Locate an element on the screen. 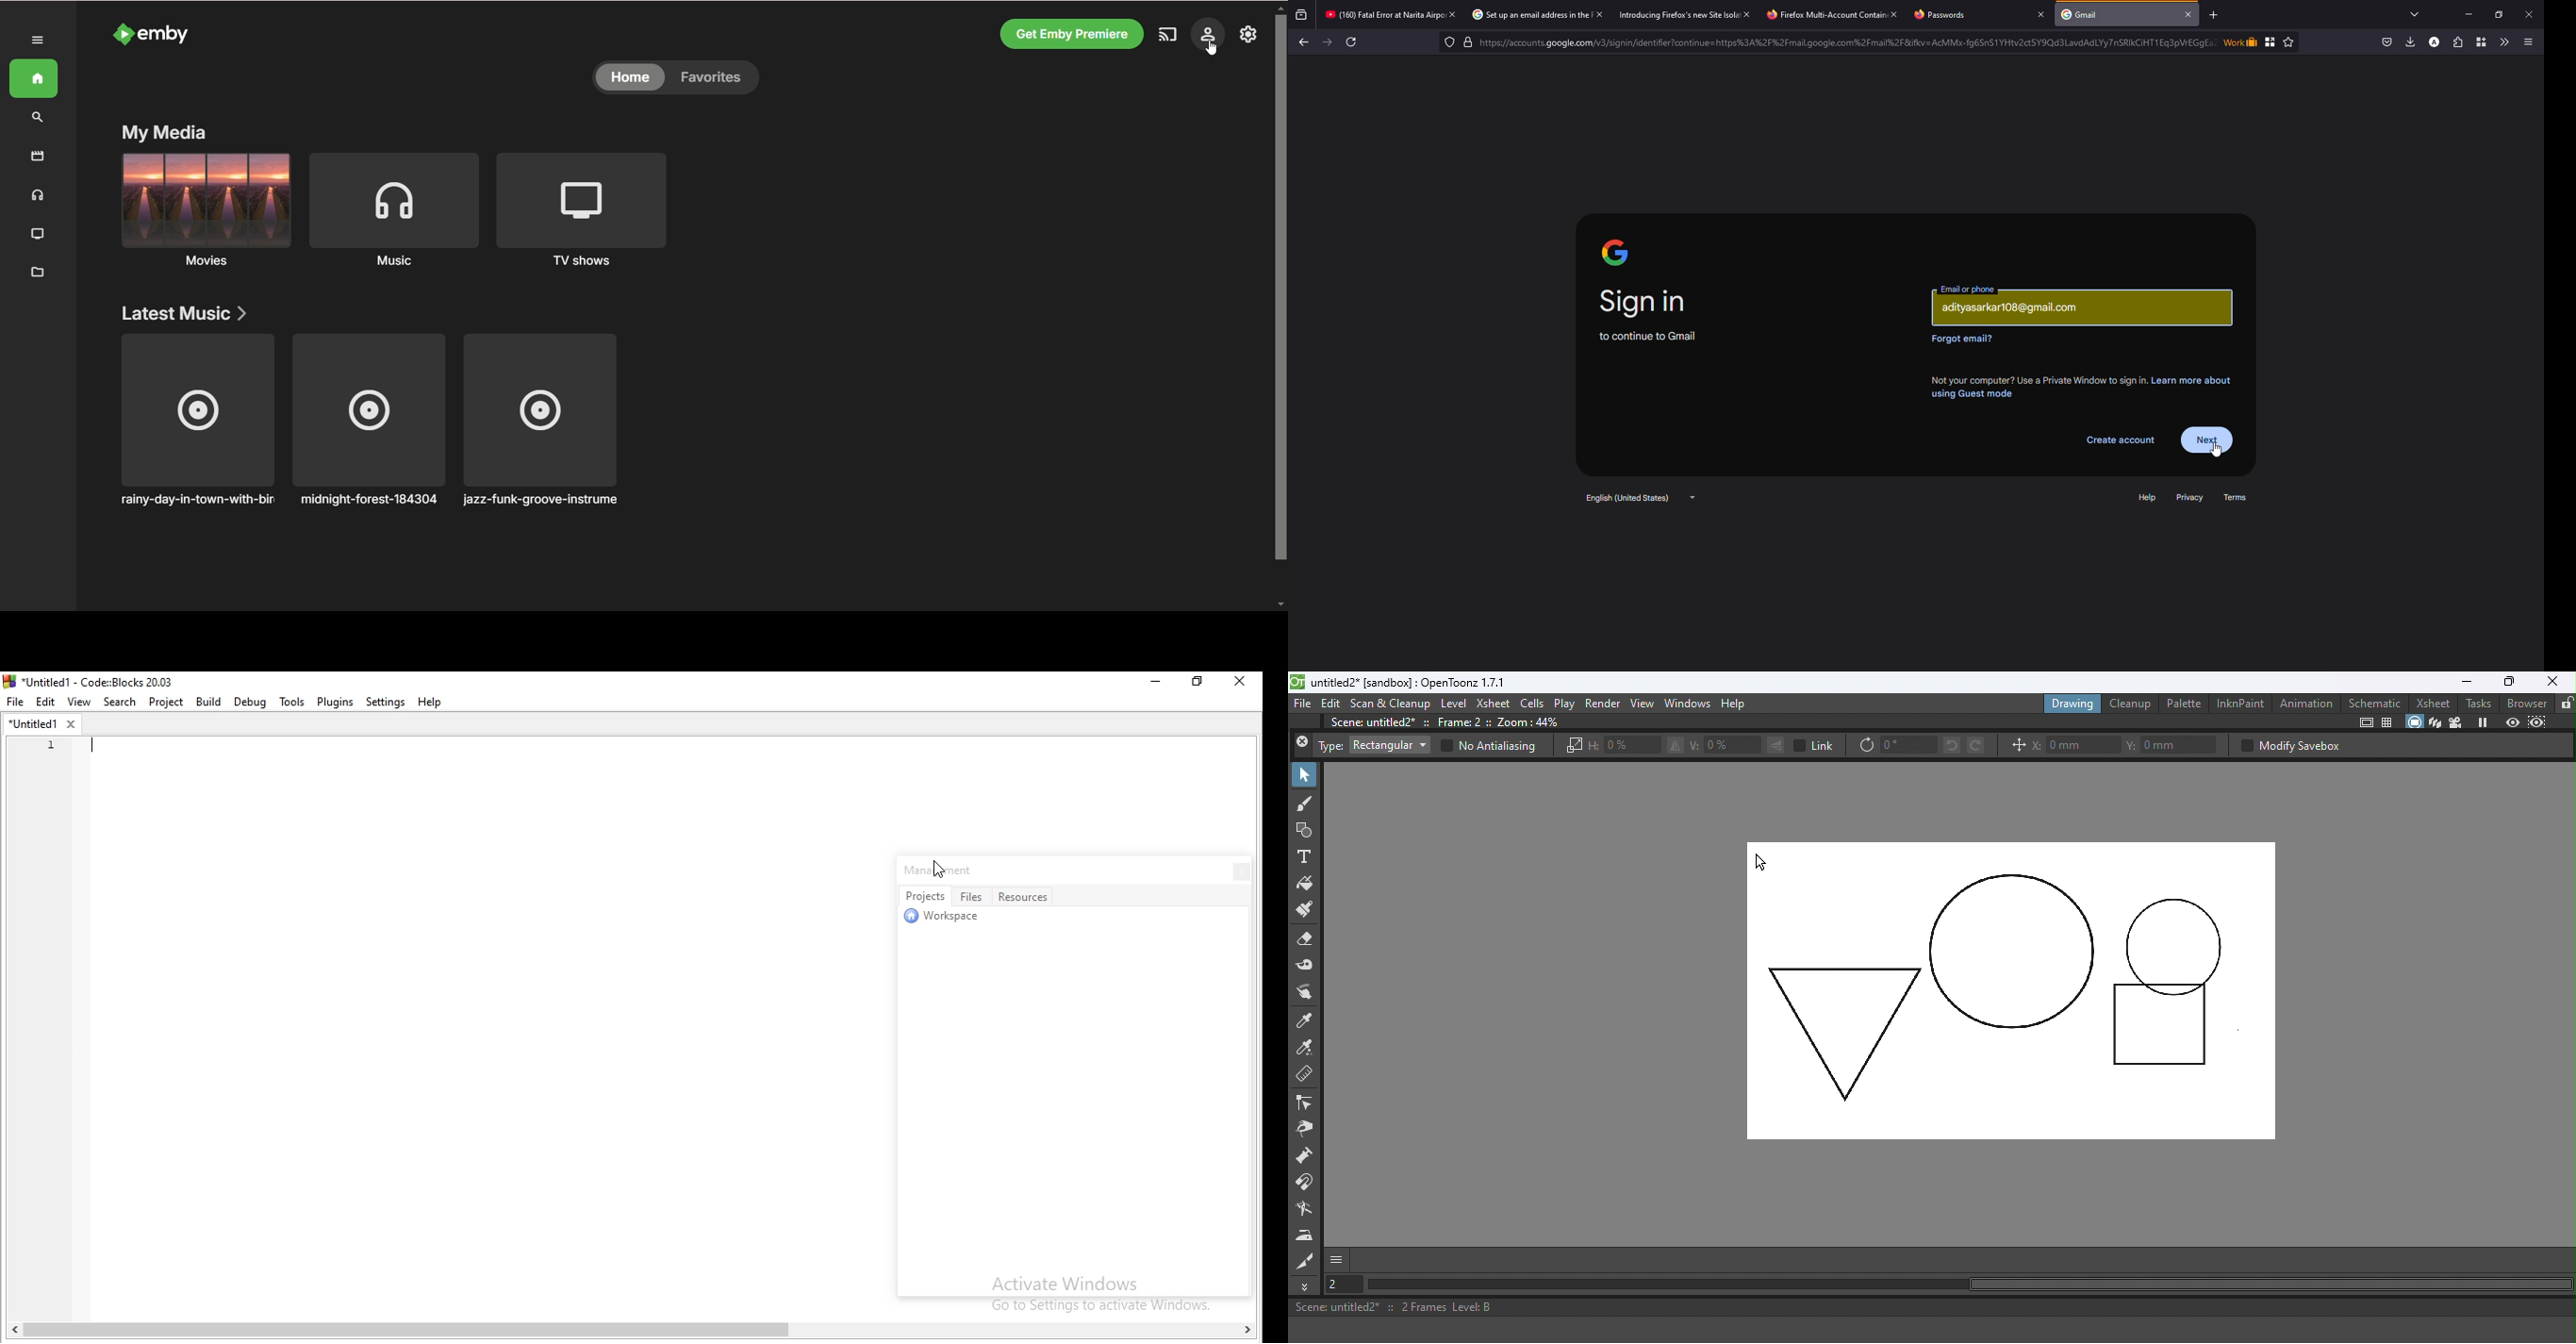 This screenshot has width=2576, height=1344. close is located at coordinates (1601, 15).